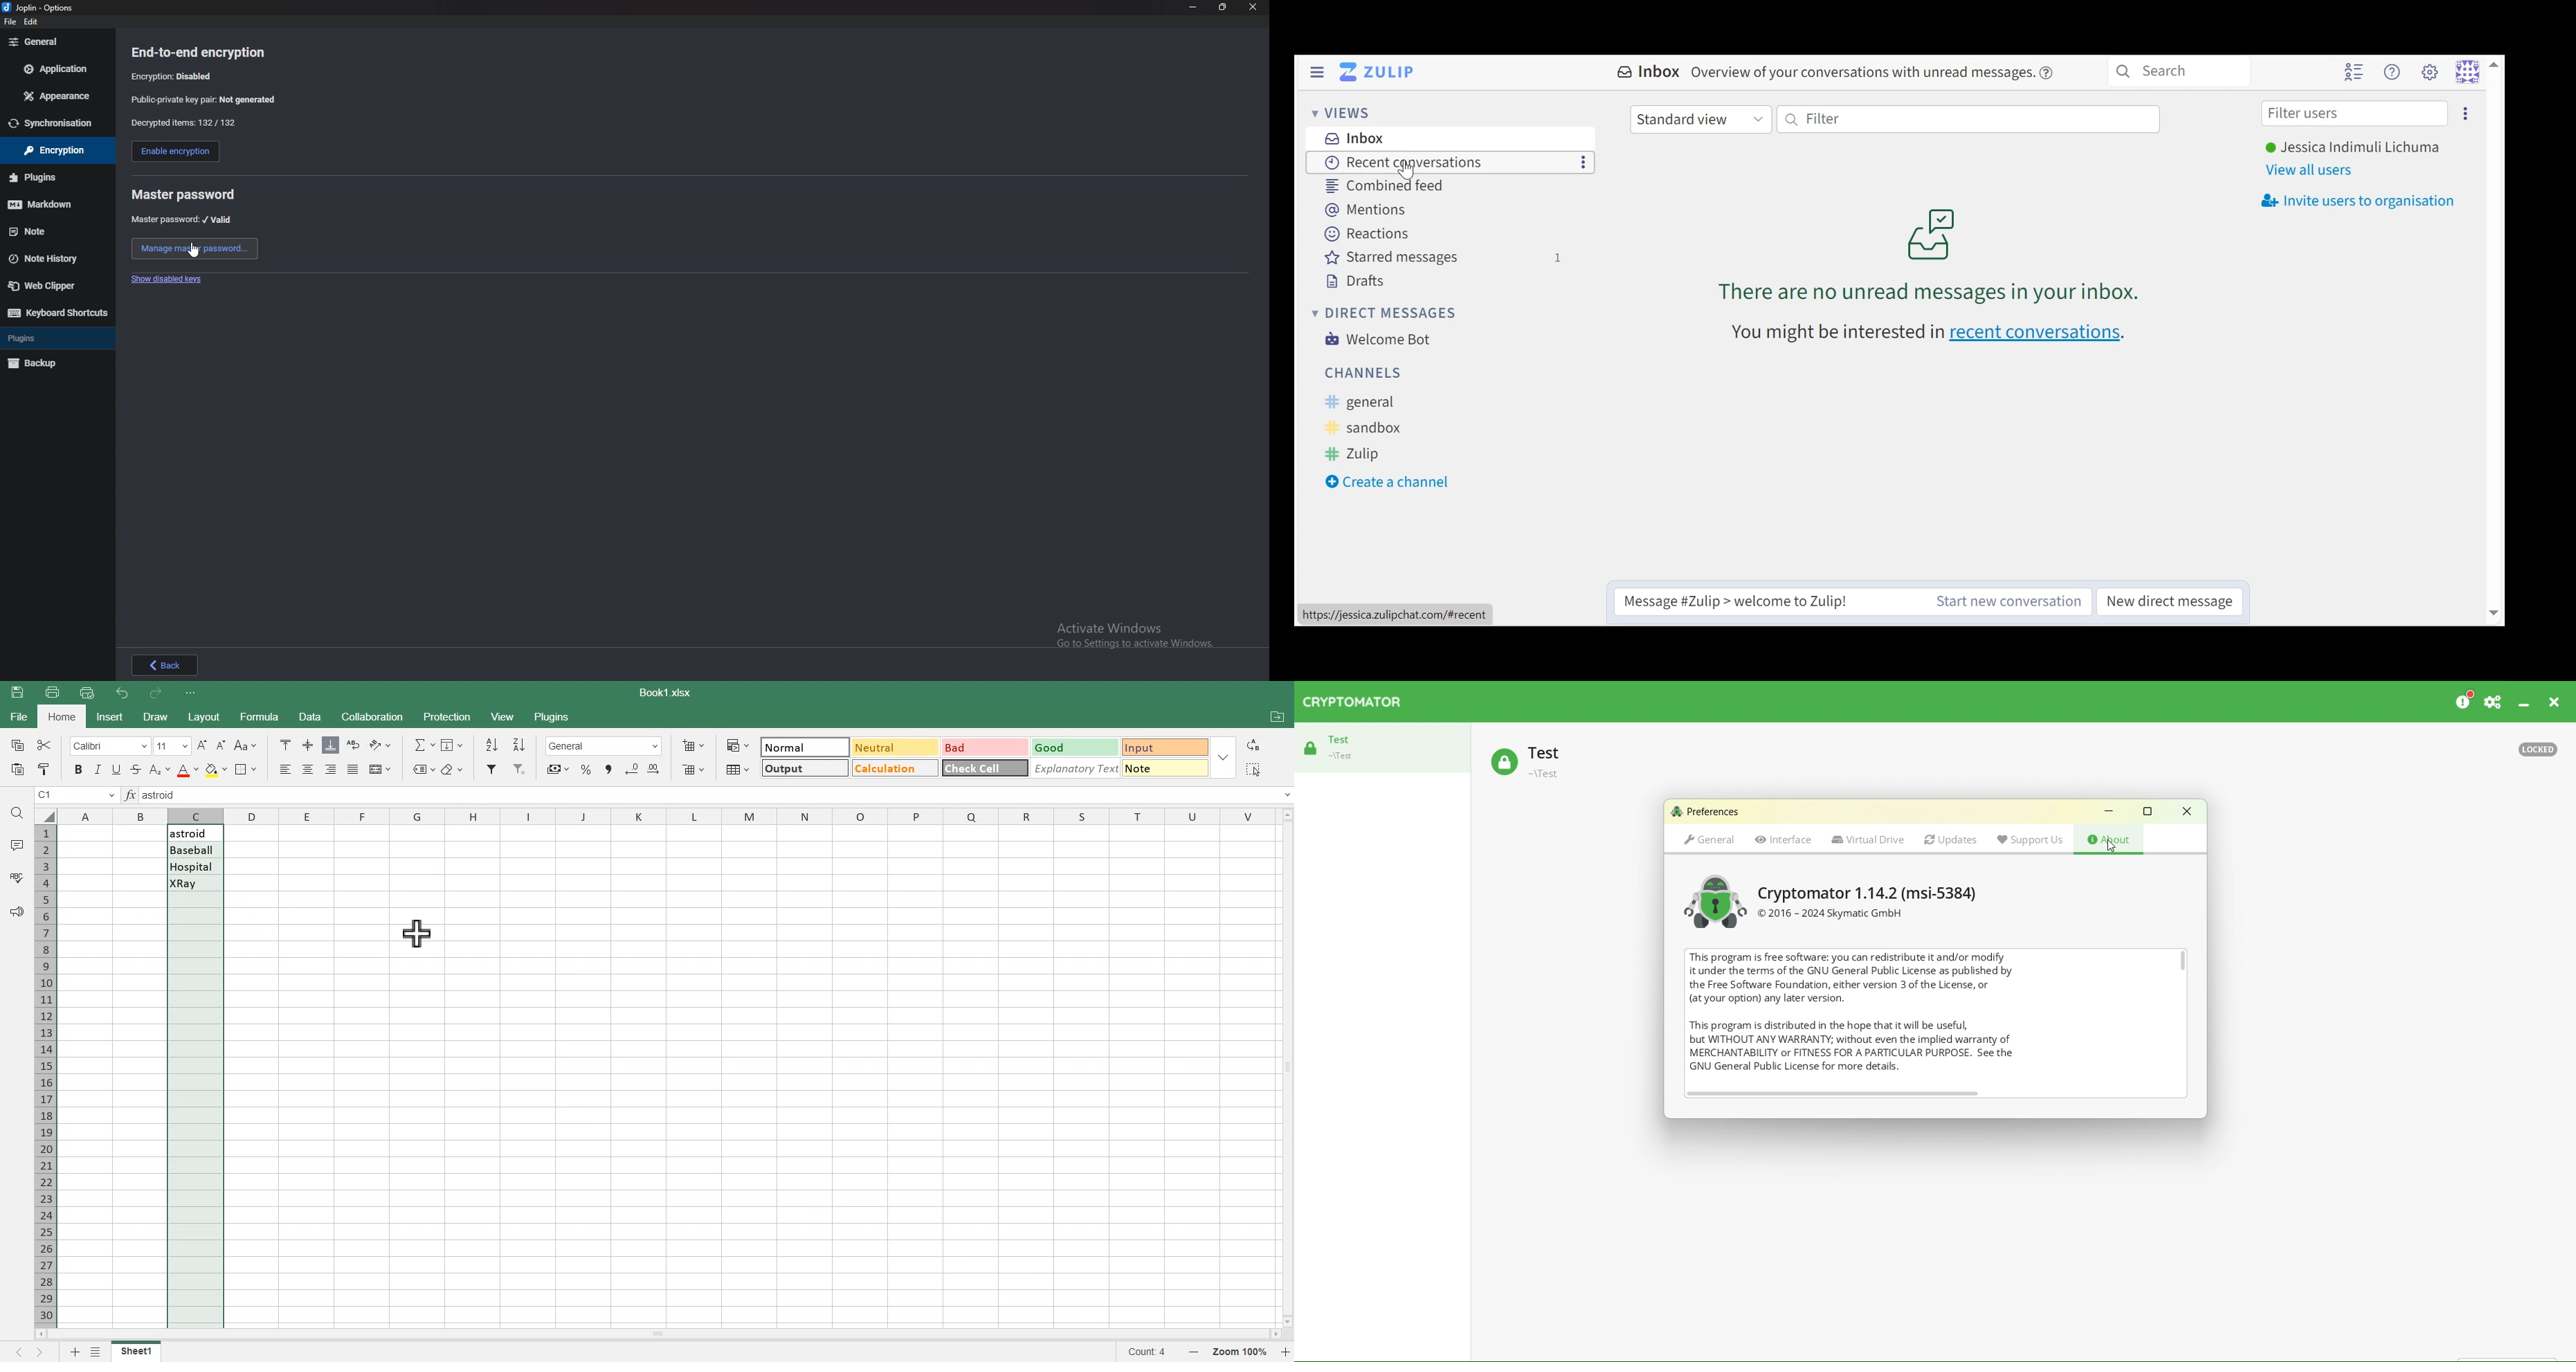 The height and width of the screenshot is (1372, 2576). I want to click on end to end encryption, so click(208, 52).